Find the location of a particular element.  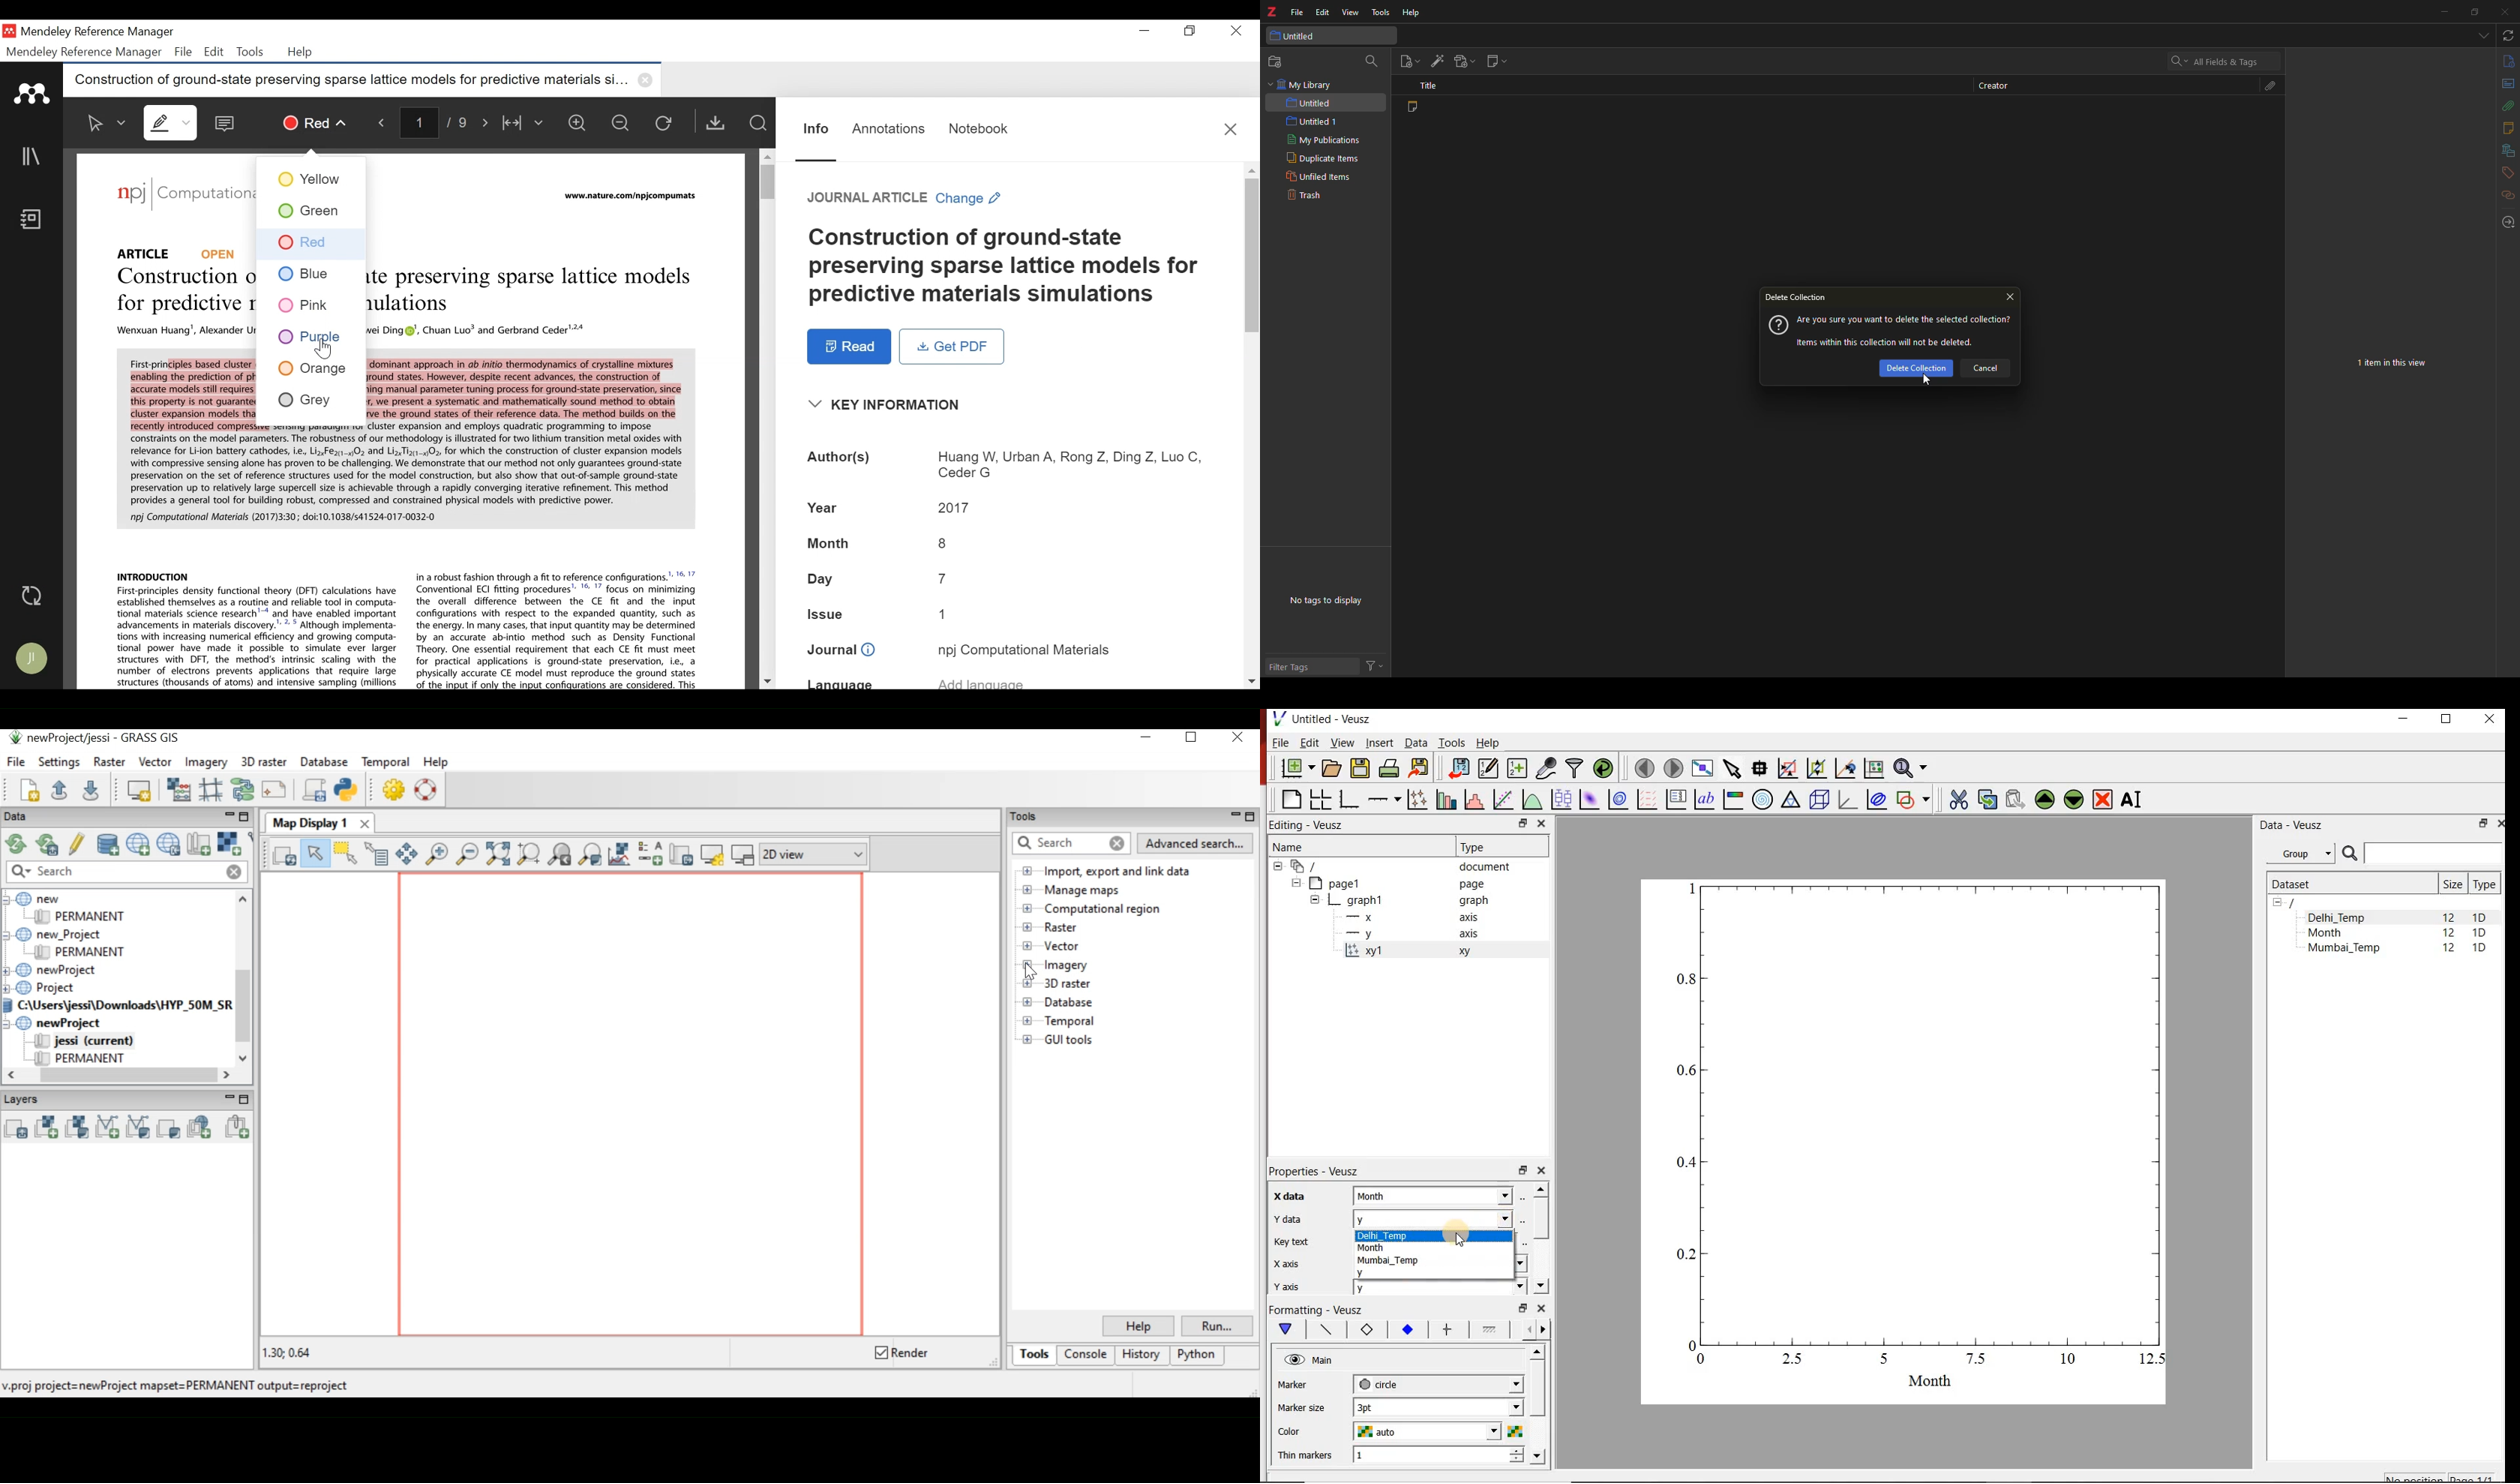

Scroll down is located at coordinates (1250, 680).